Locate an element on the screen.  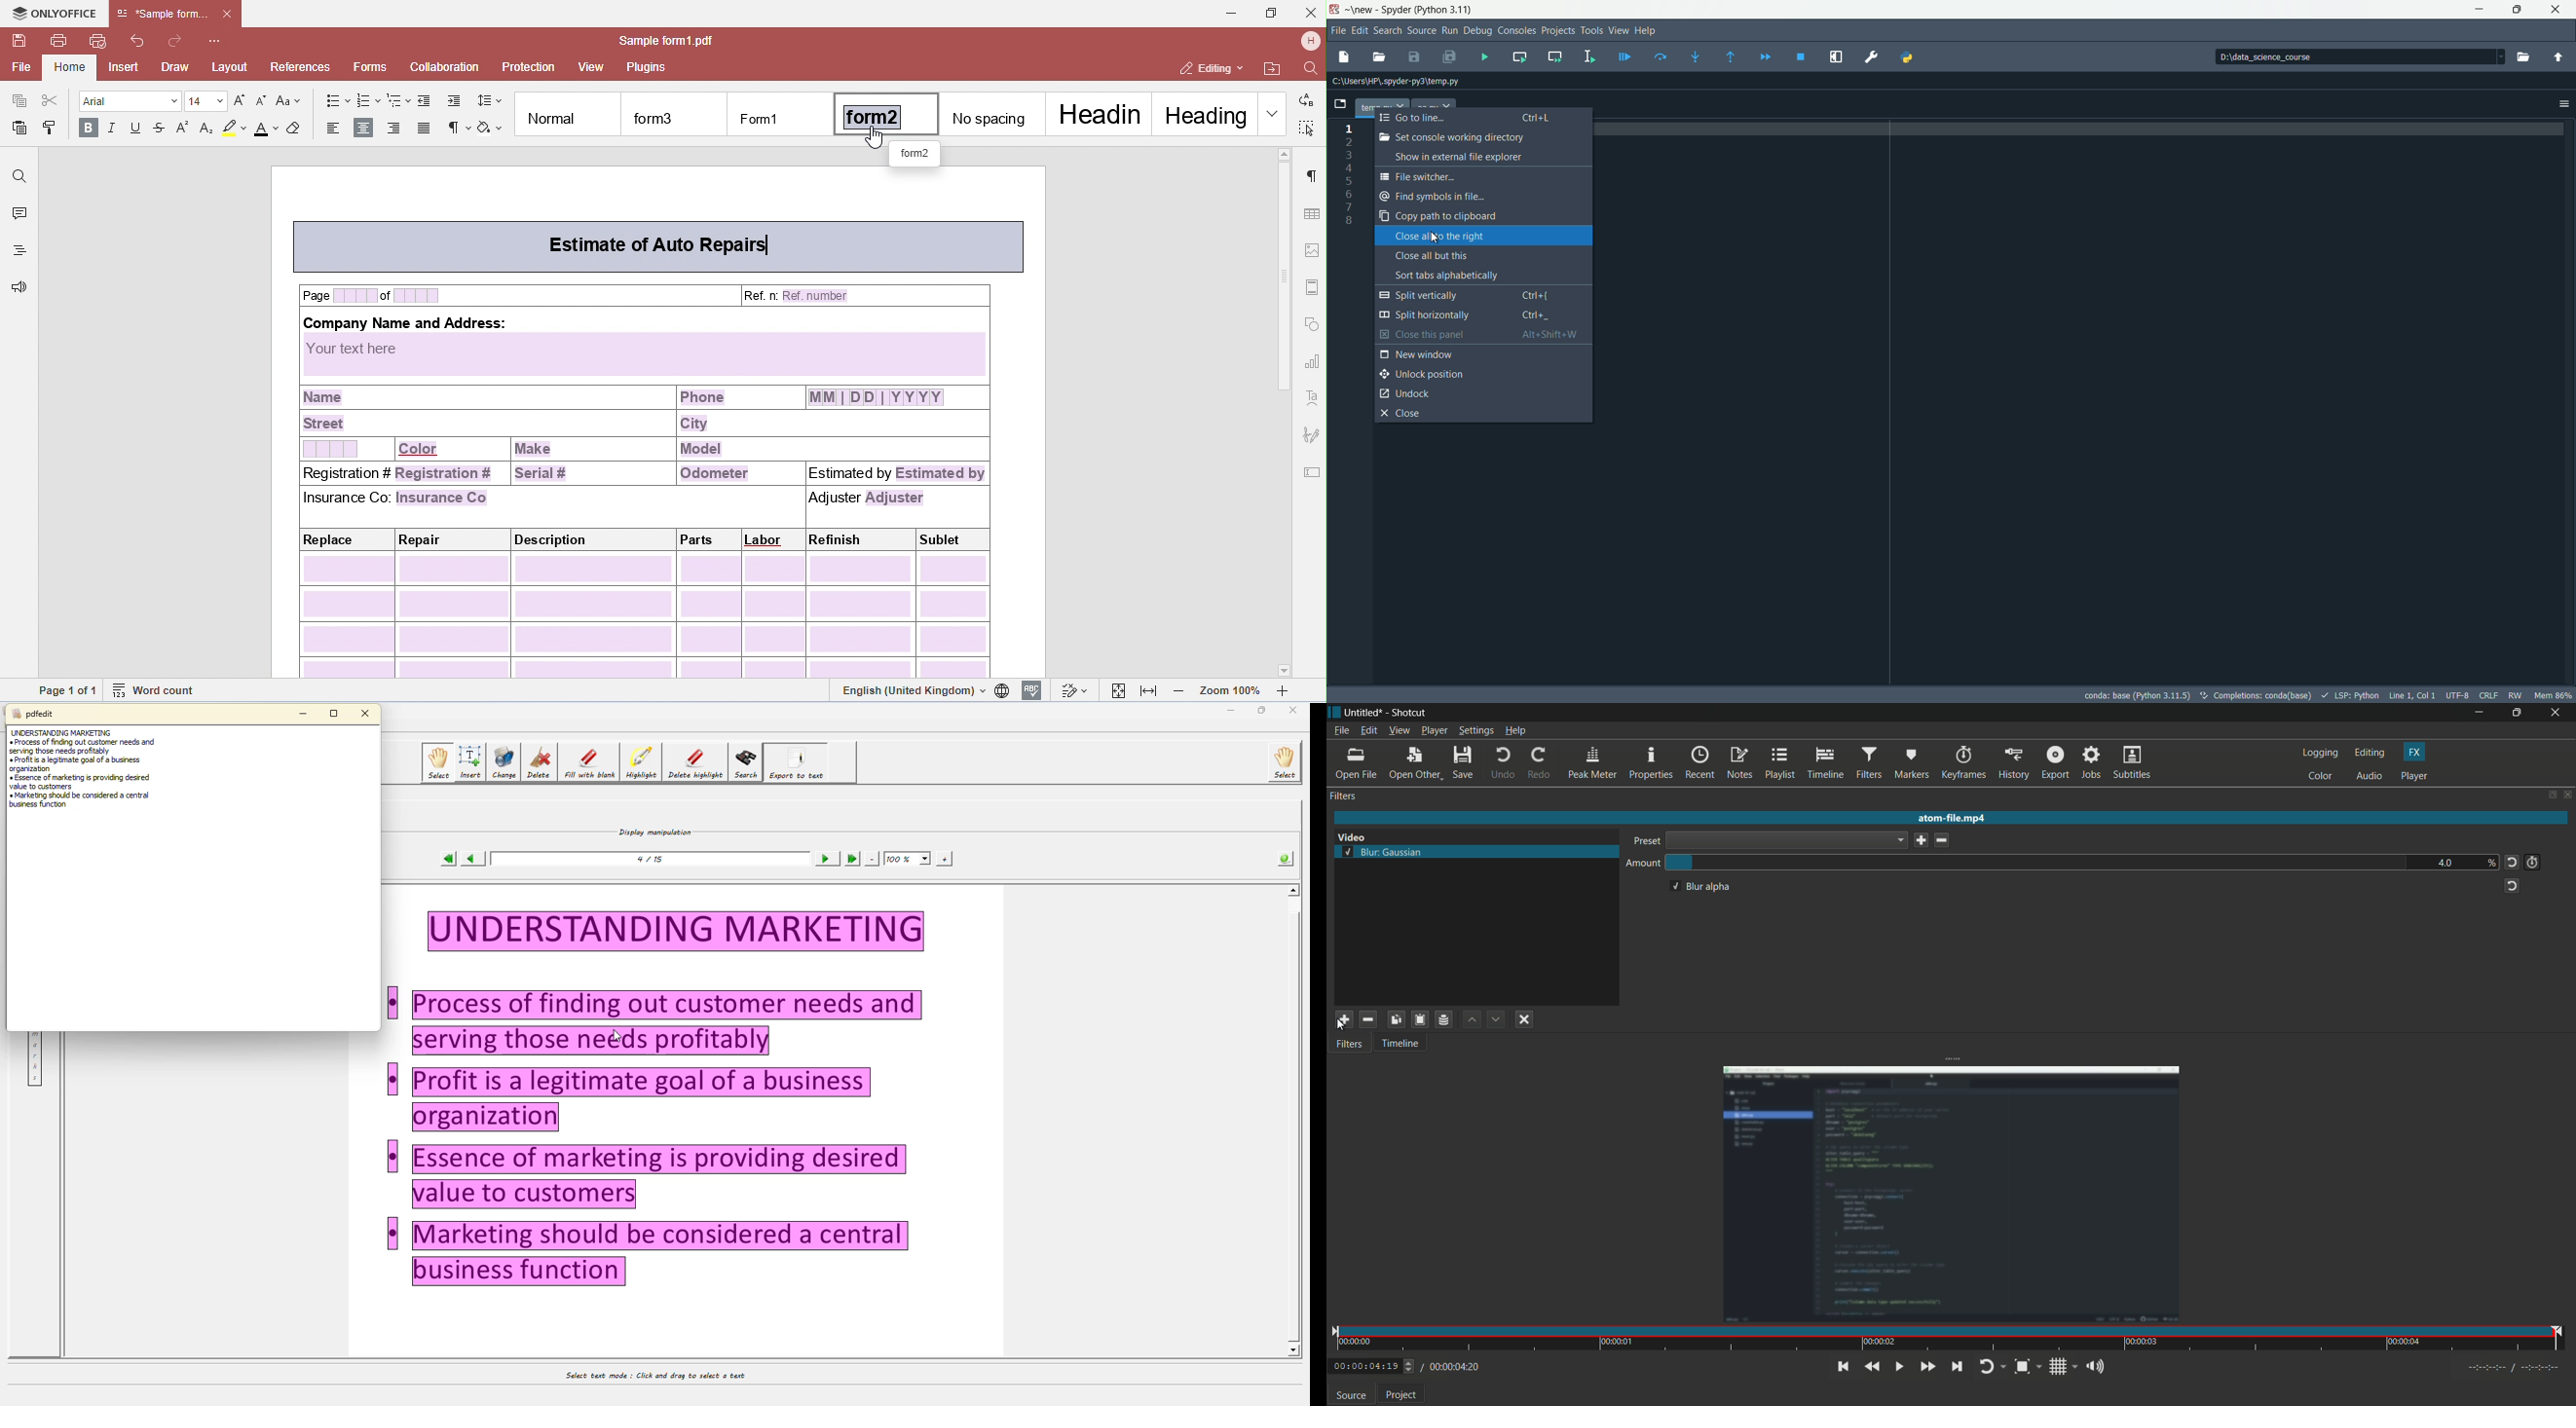
maximize current pane is located at coordinates (1837, 57).